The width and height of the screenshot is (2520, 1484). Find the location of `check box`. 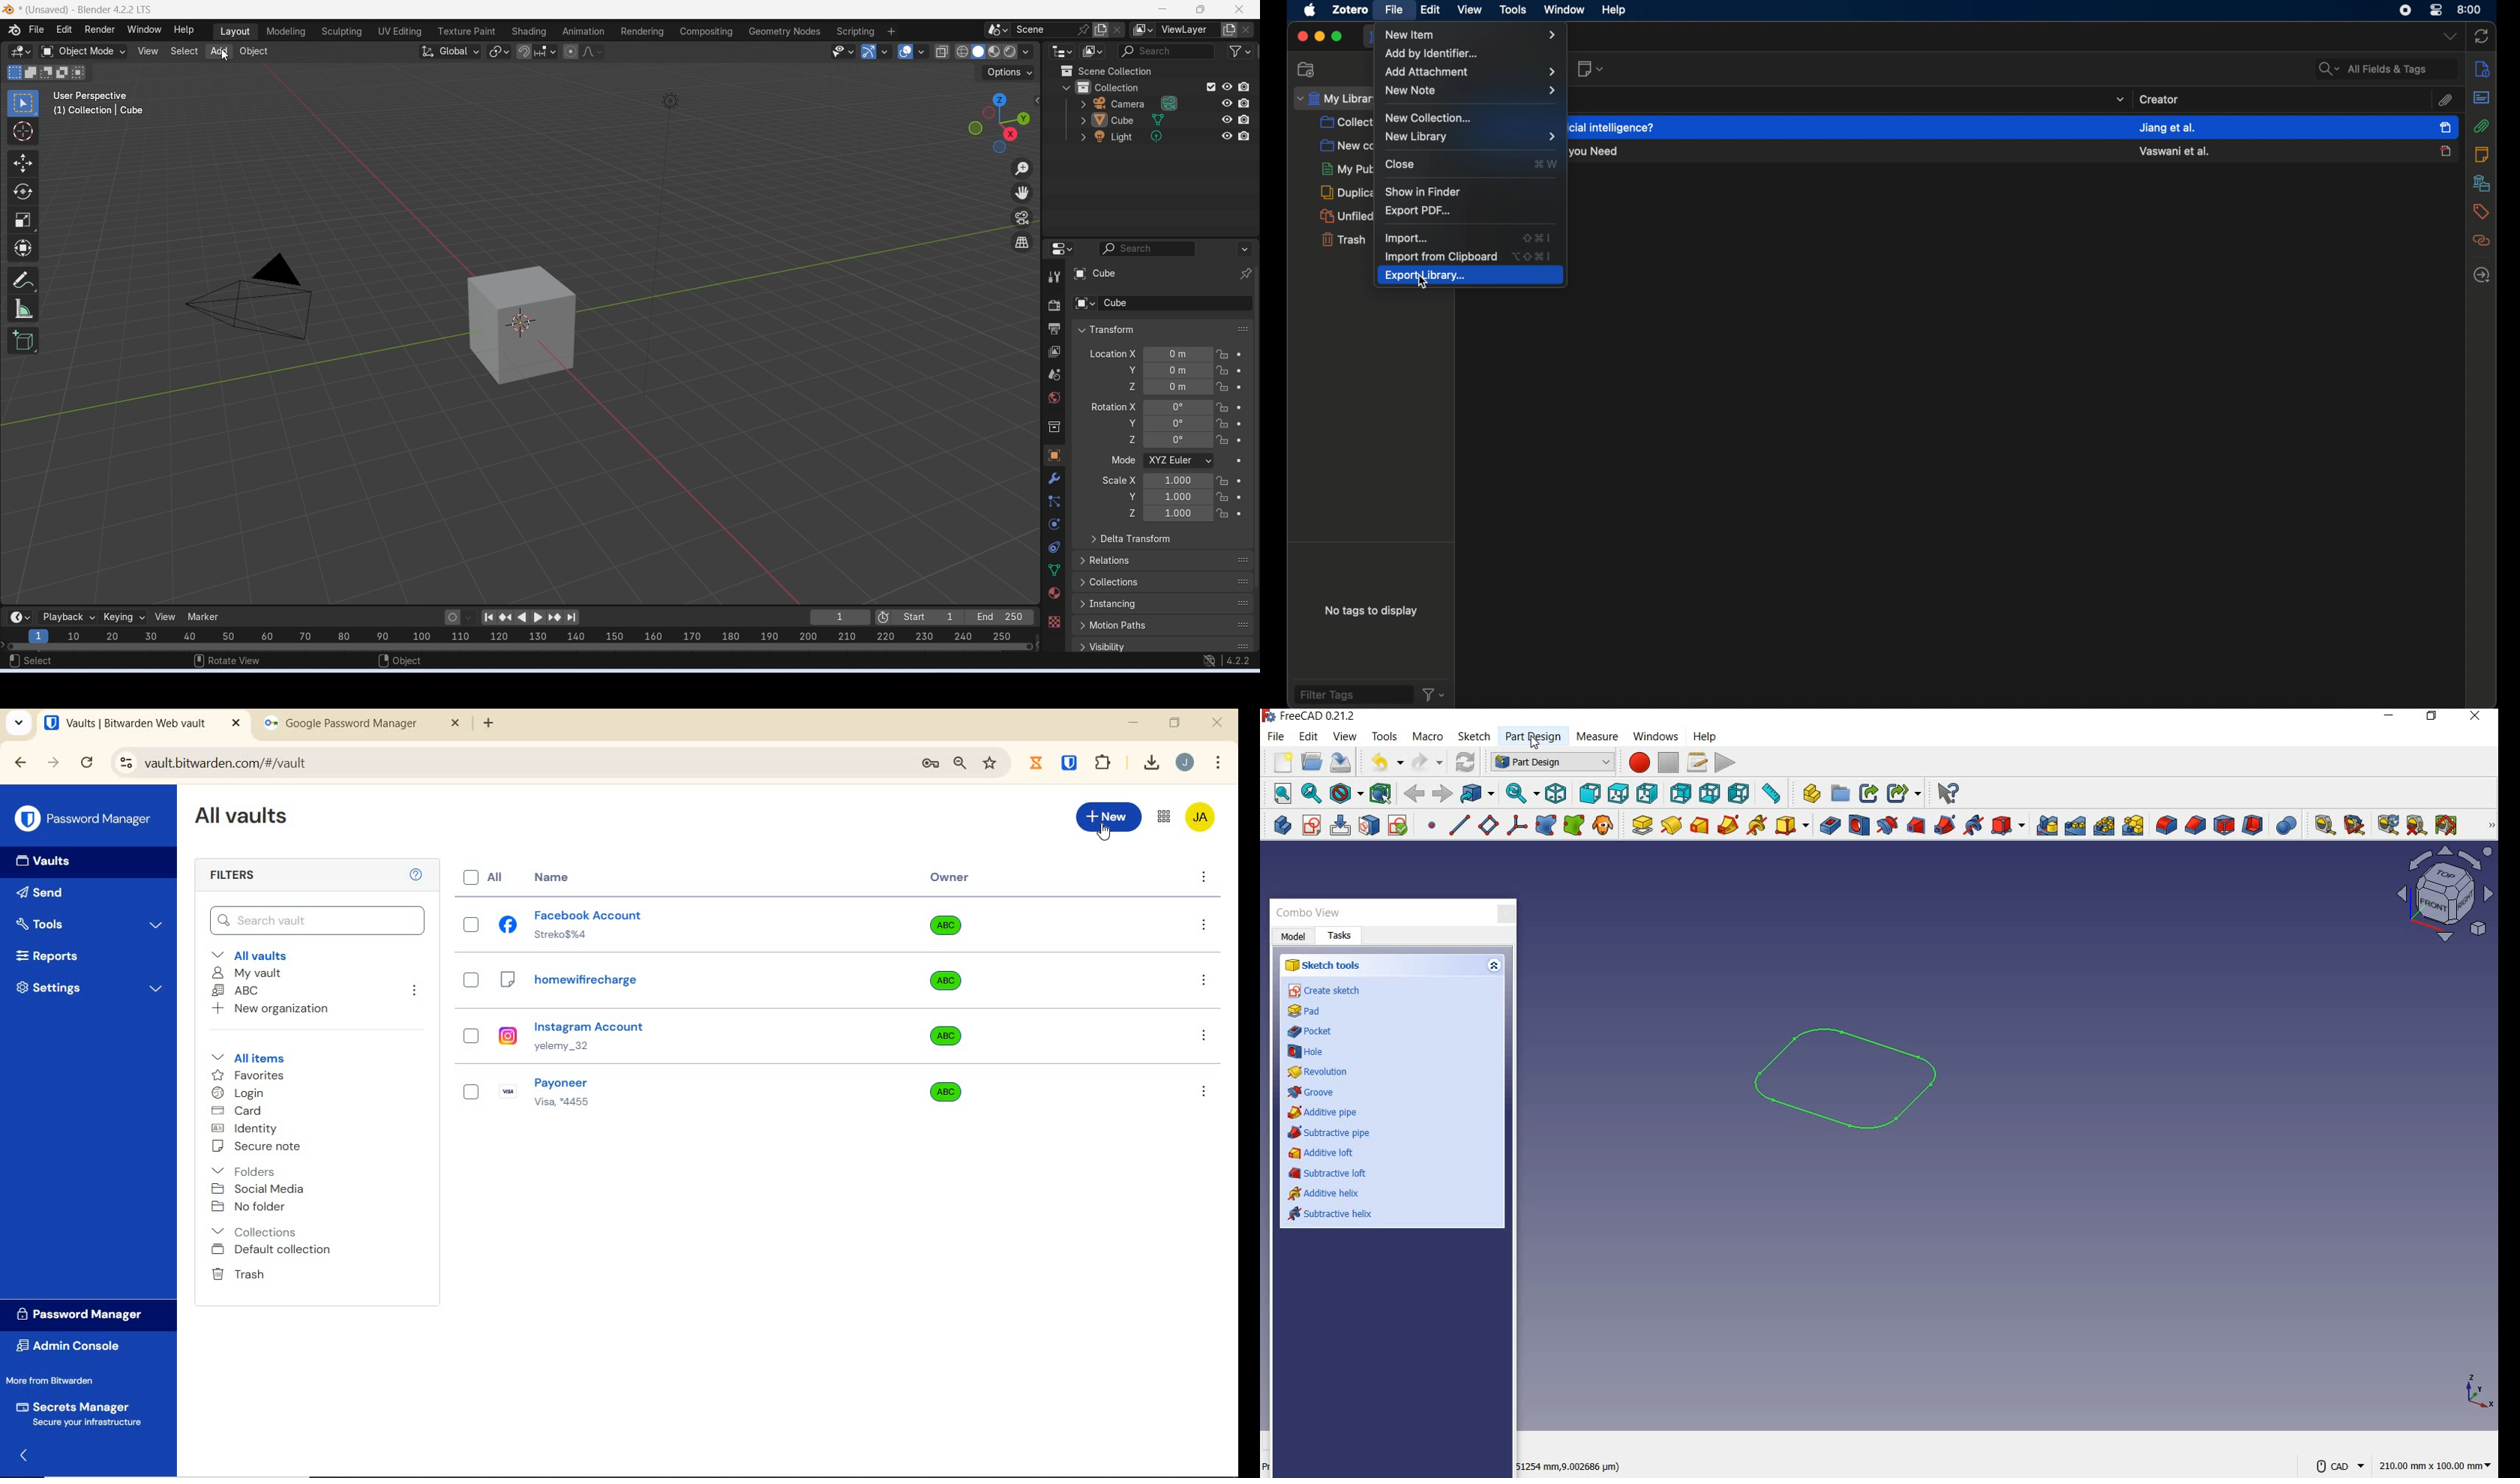

check box is located at coordinates (473, 984).